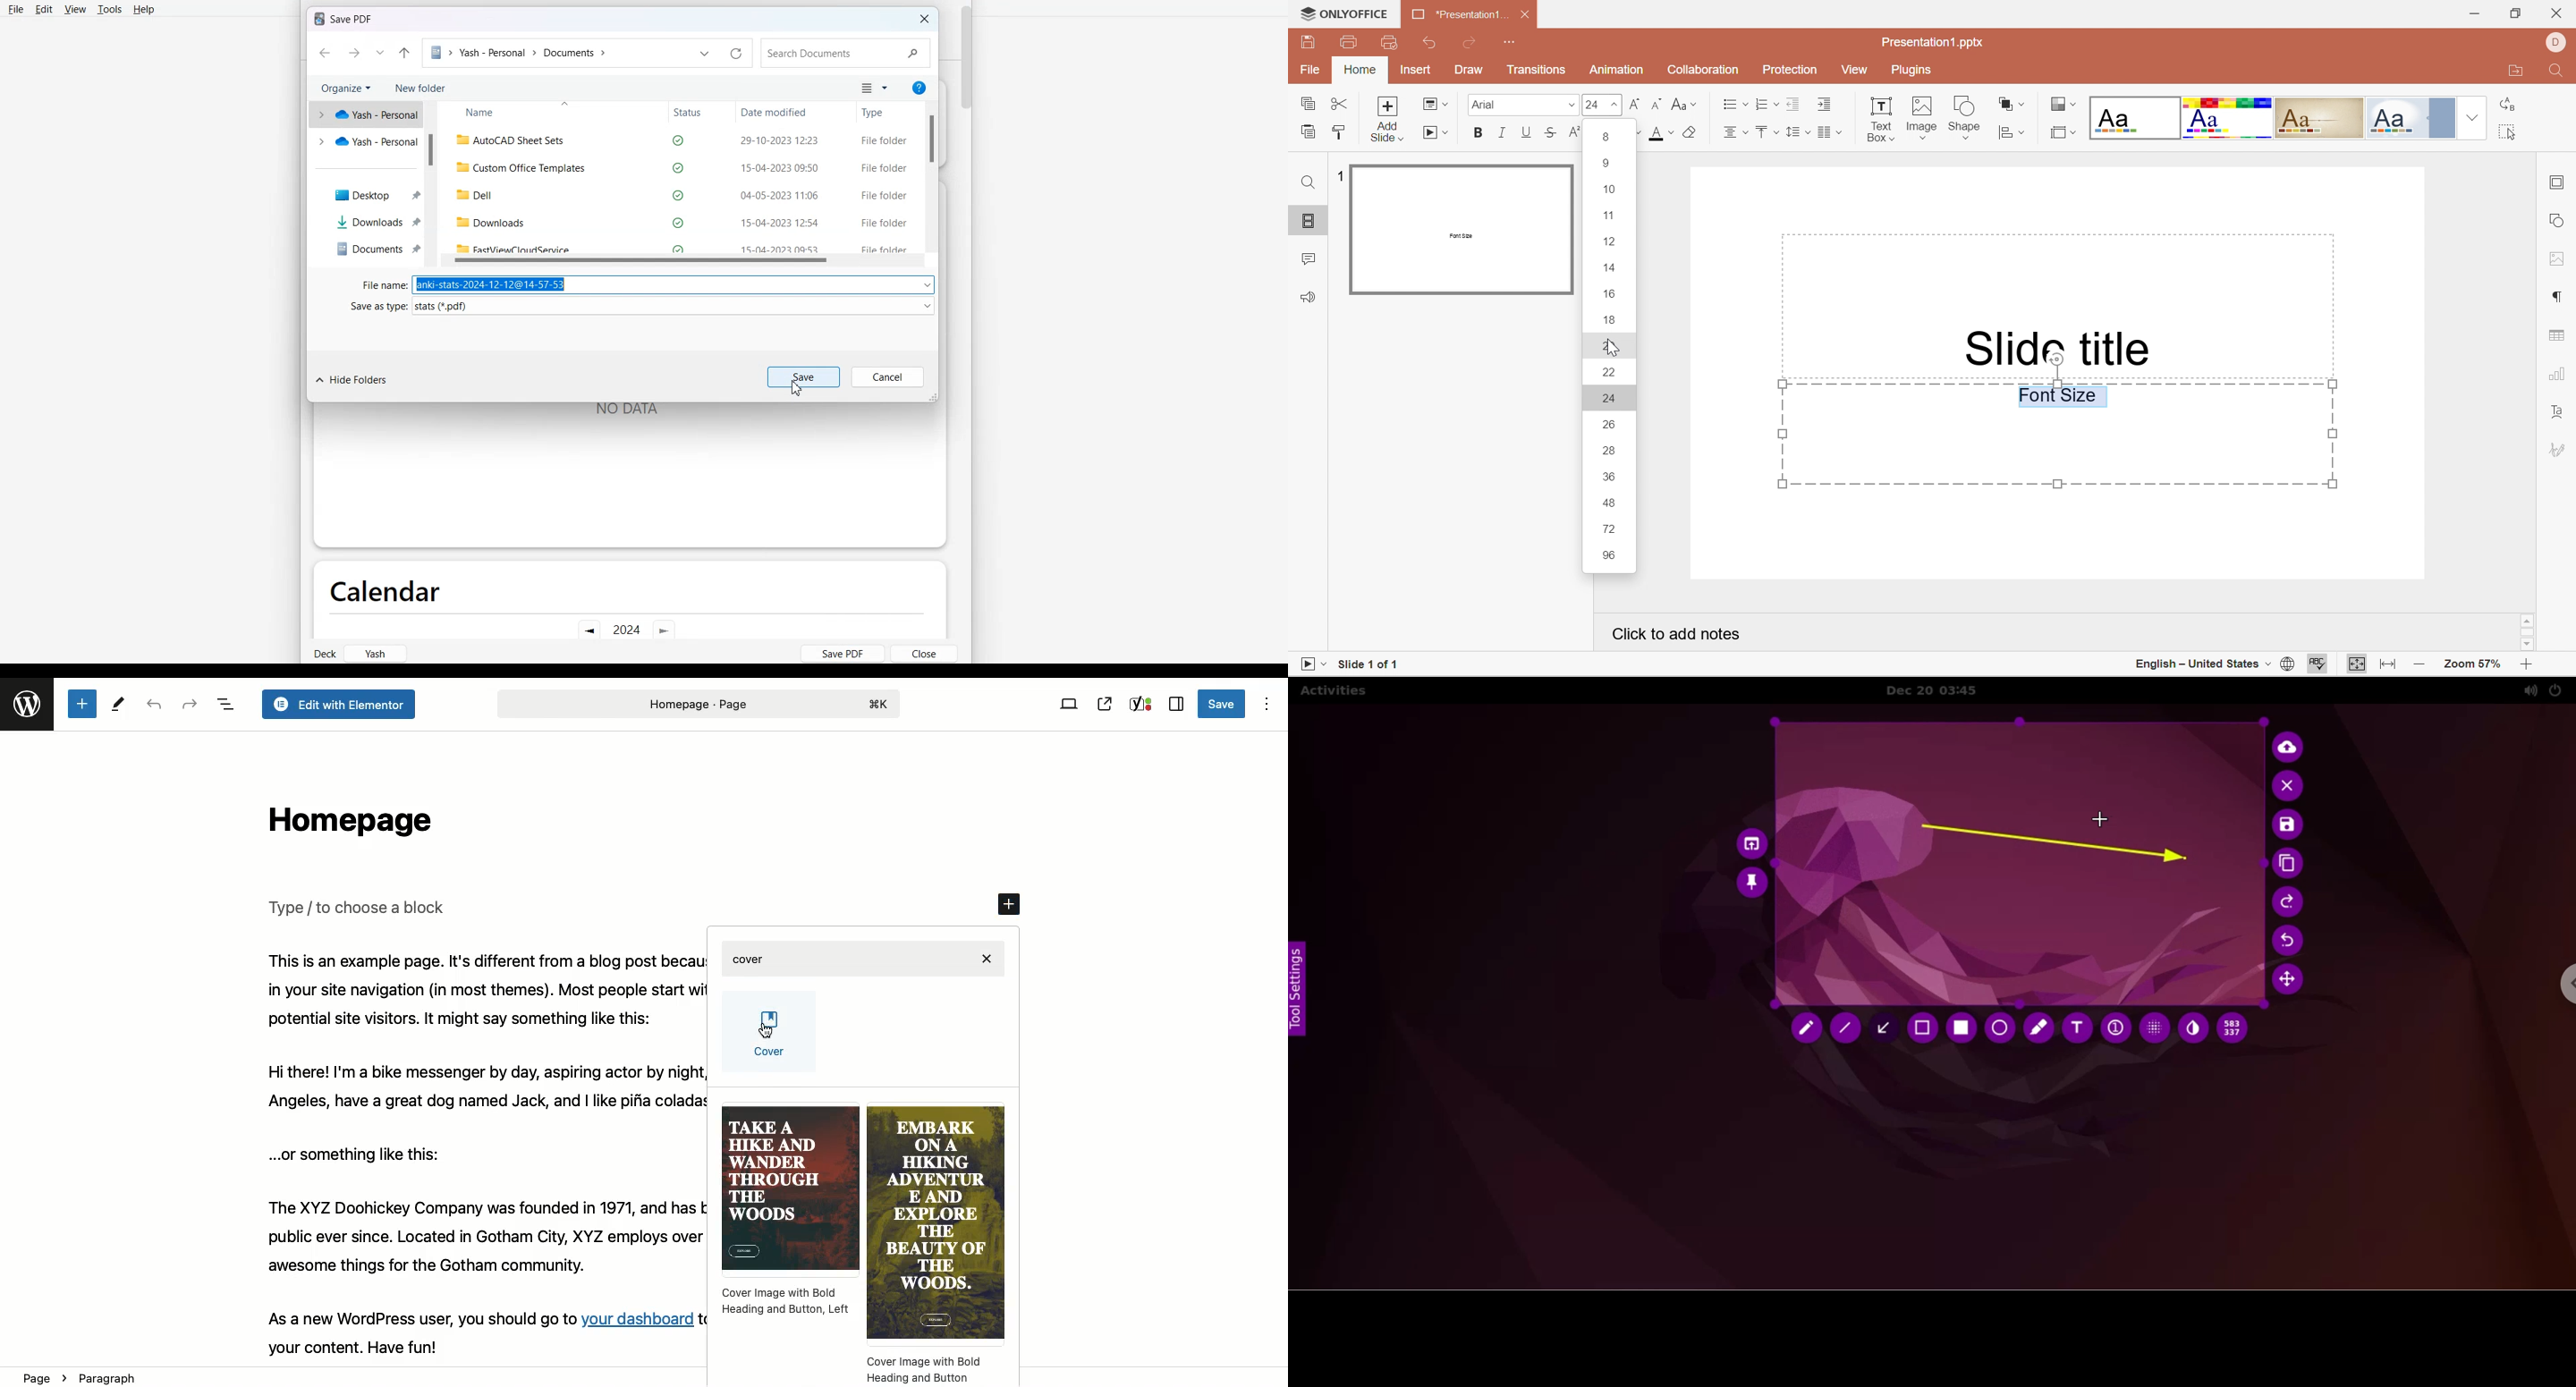 The height and width of the screenshot is (1400, 2576). Describe the element at coordinates (345, 18) in the screenshot. I see `Text ` at that location.